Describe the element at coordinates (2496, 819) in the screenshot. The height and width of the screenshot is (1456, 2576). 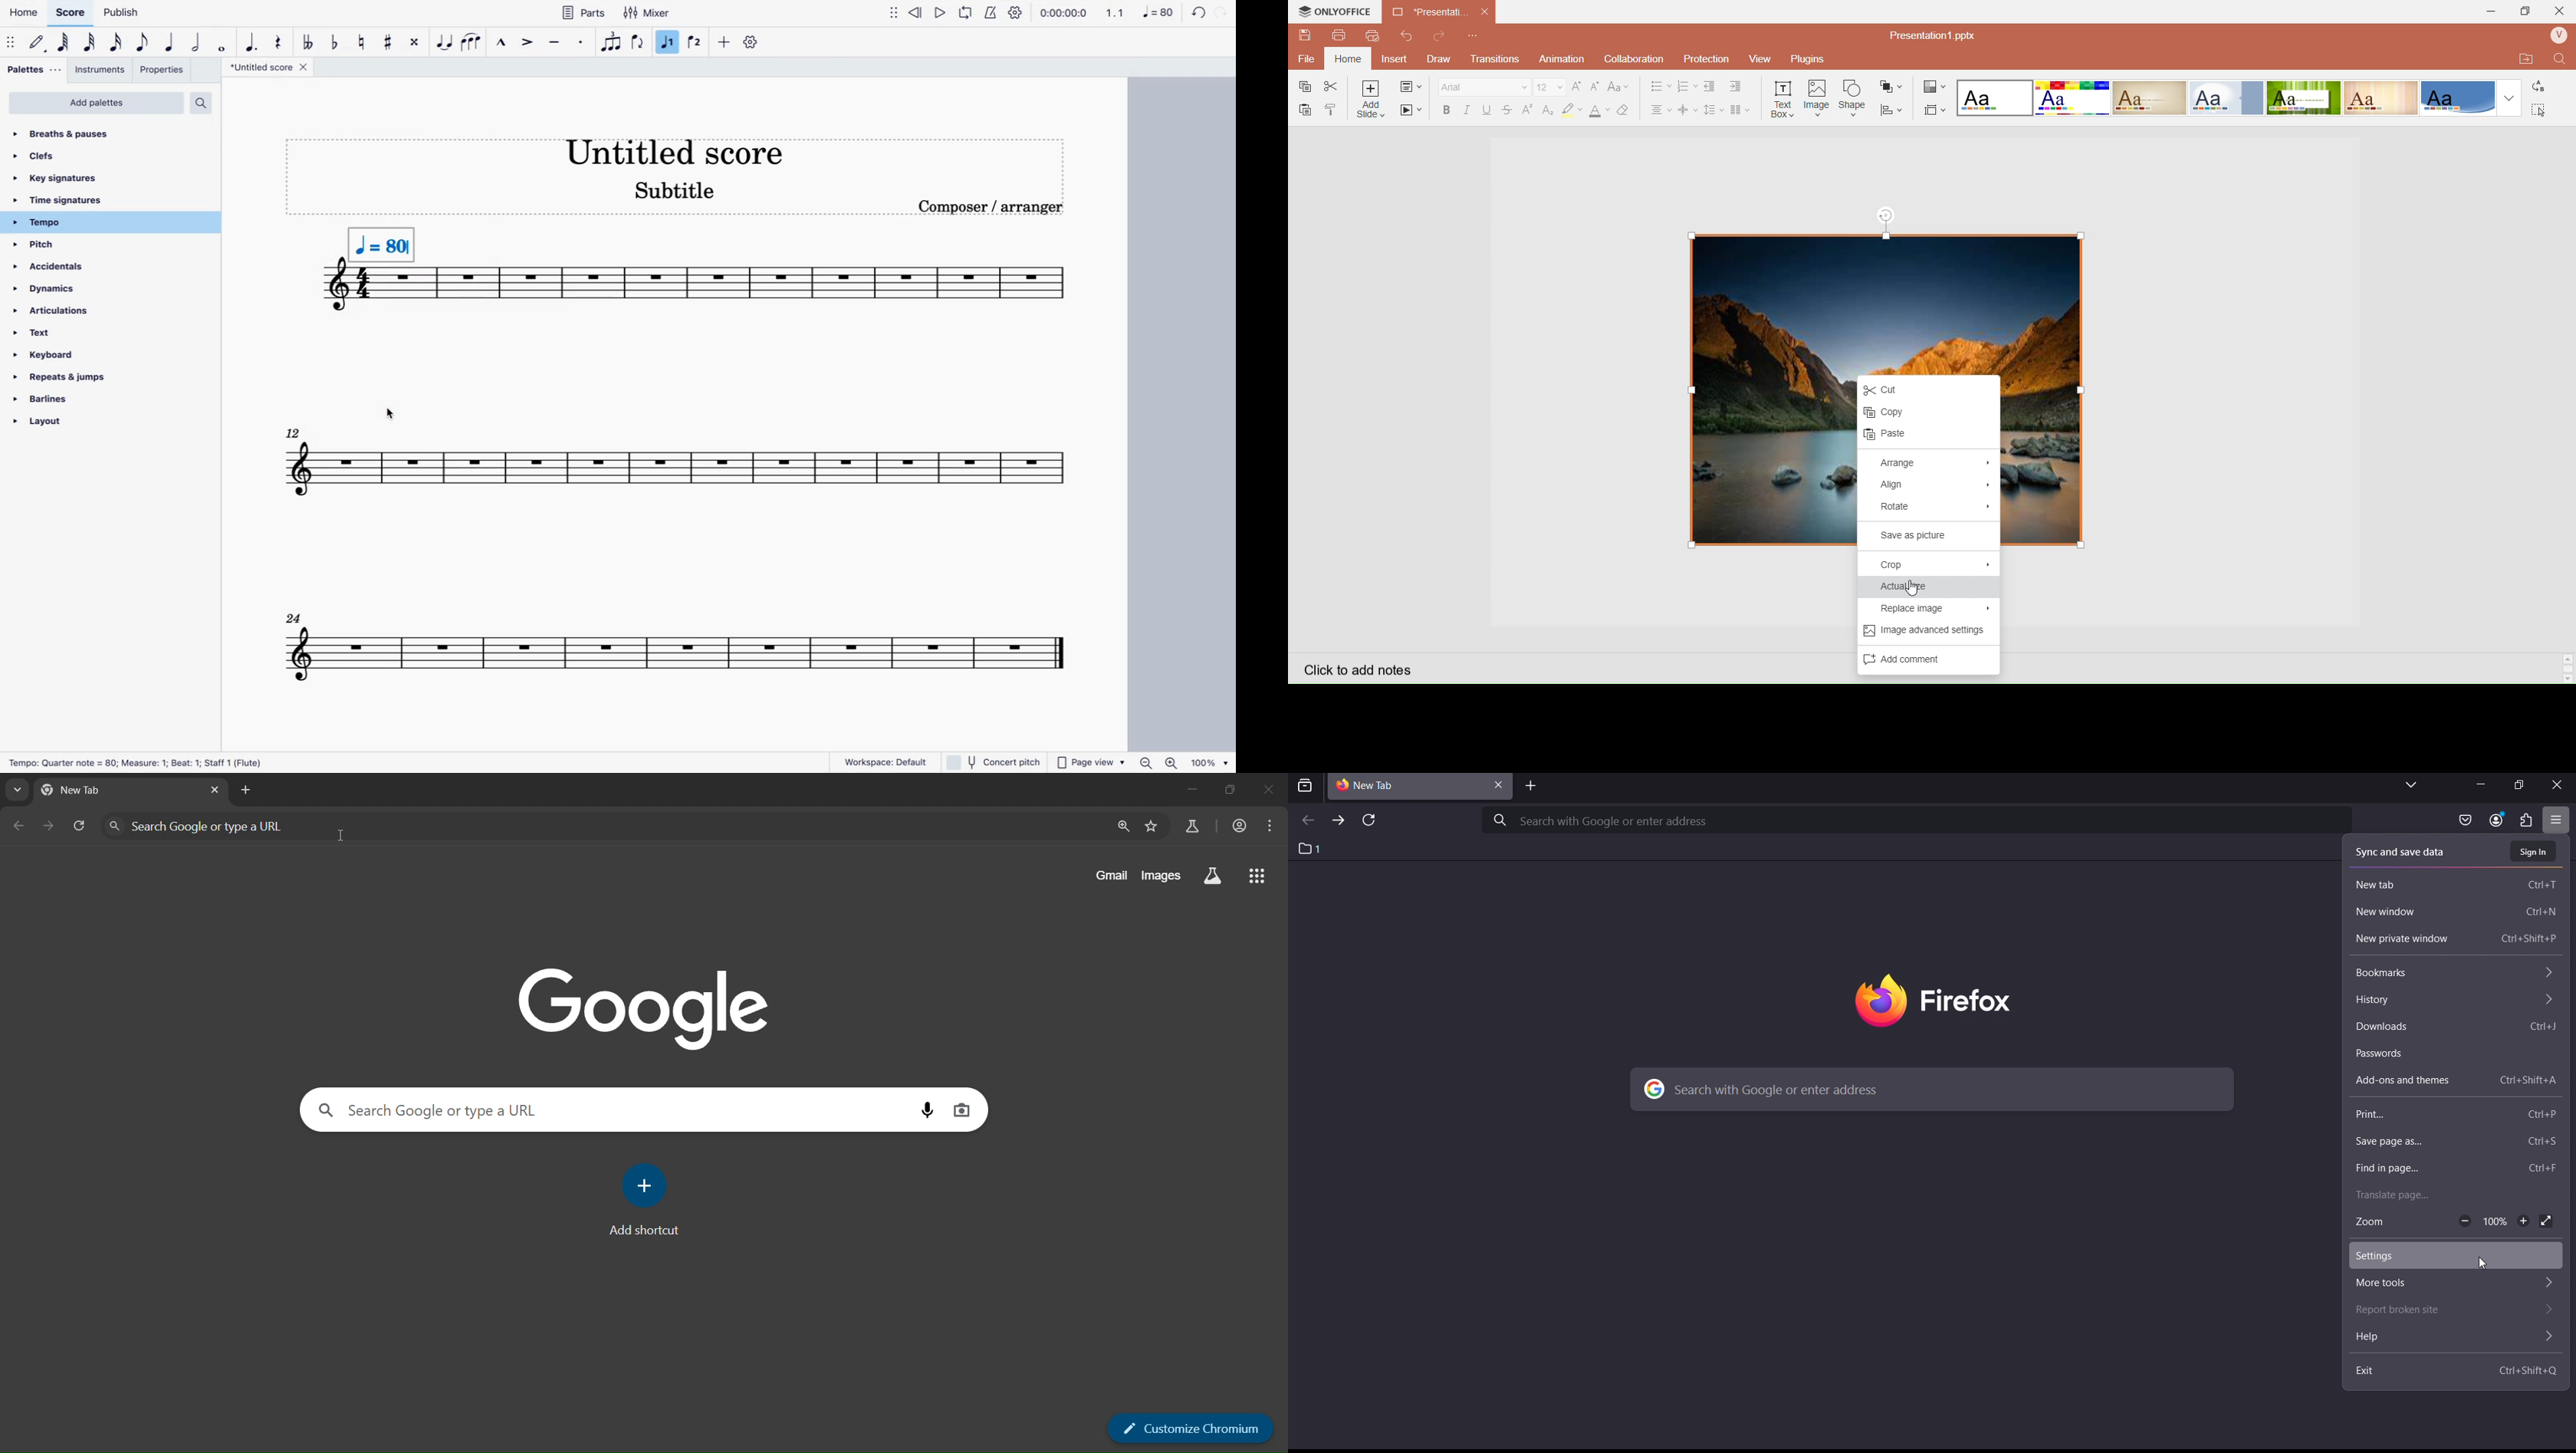
I see `account` at that location.